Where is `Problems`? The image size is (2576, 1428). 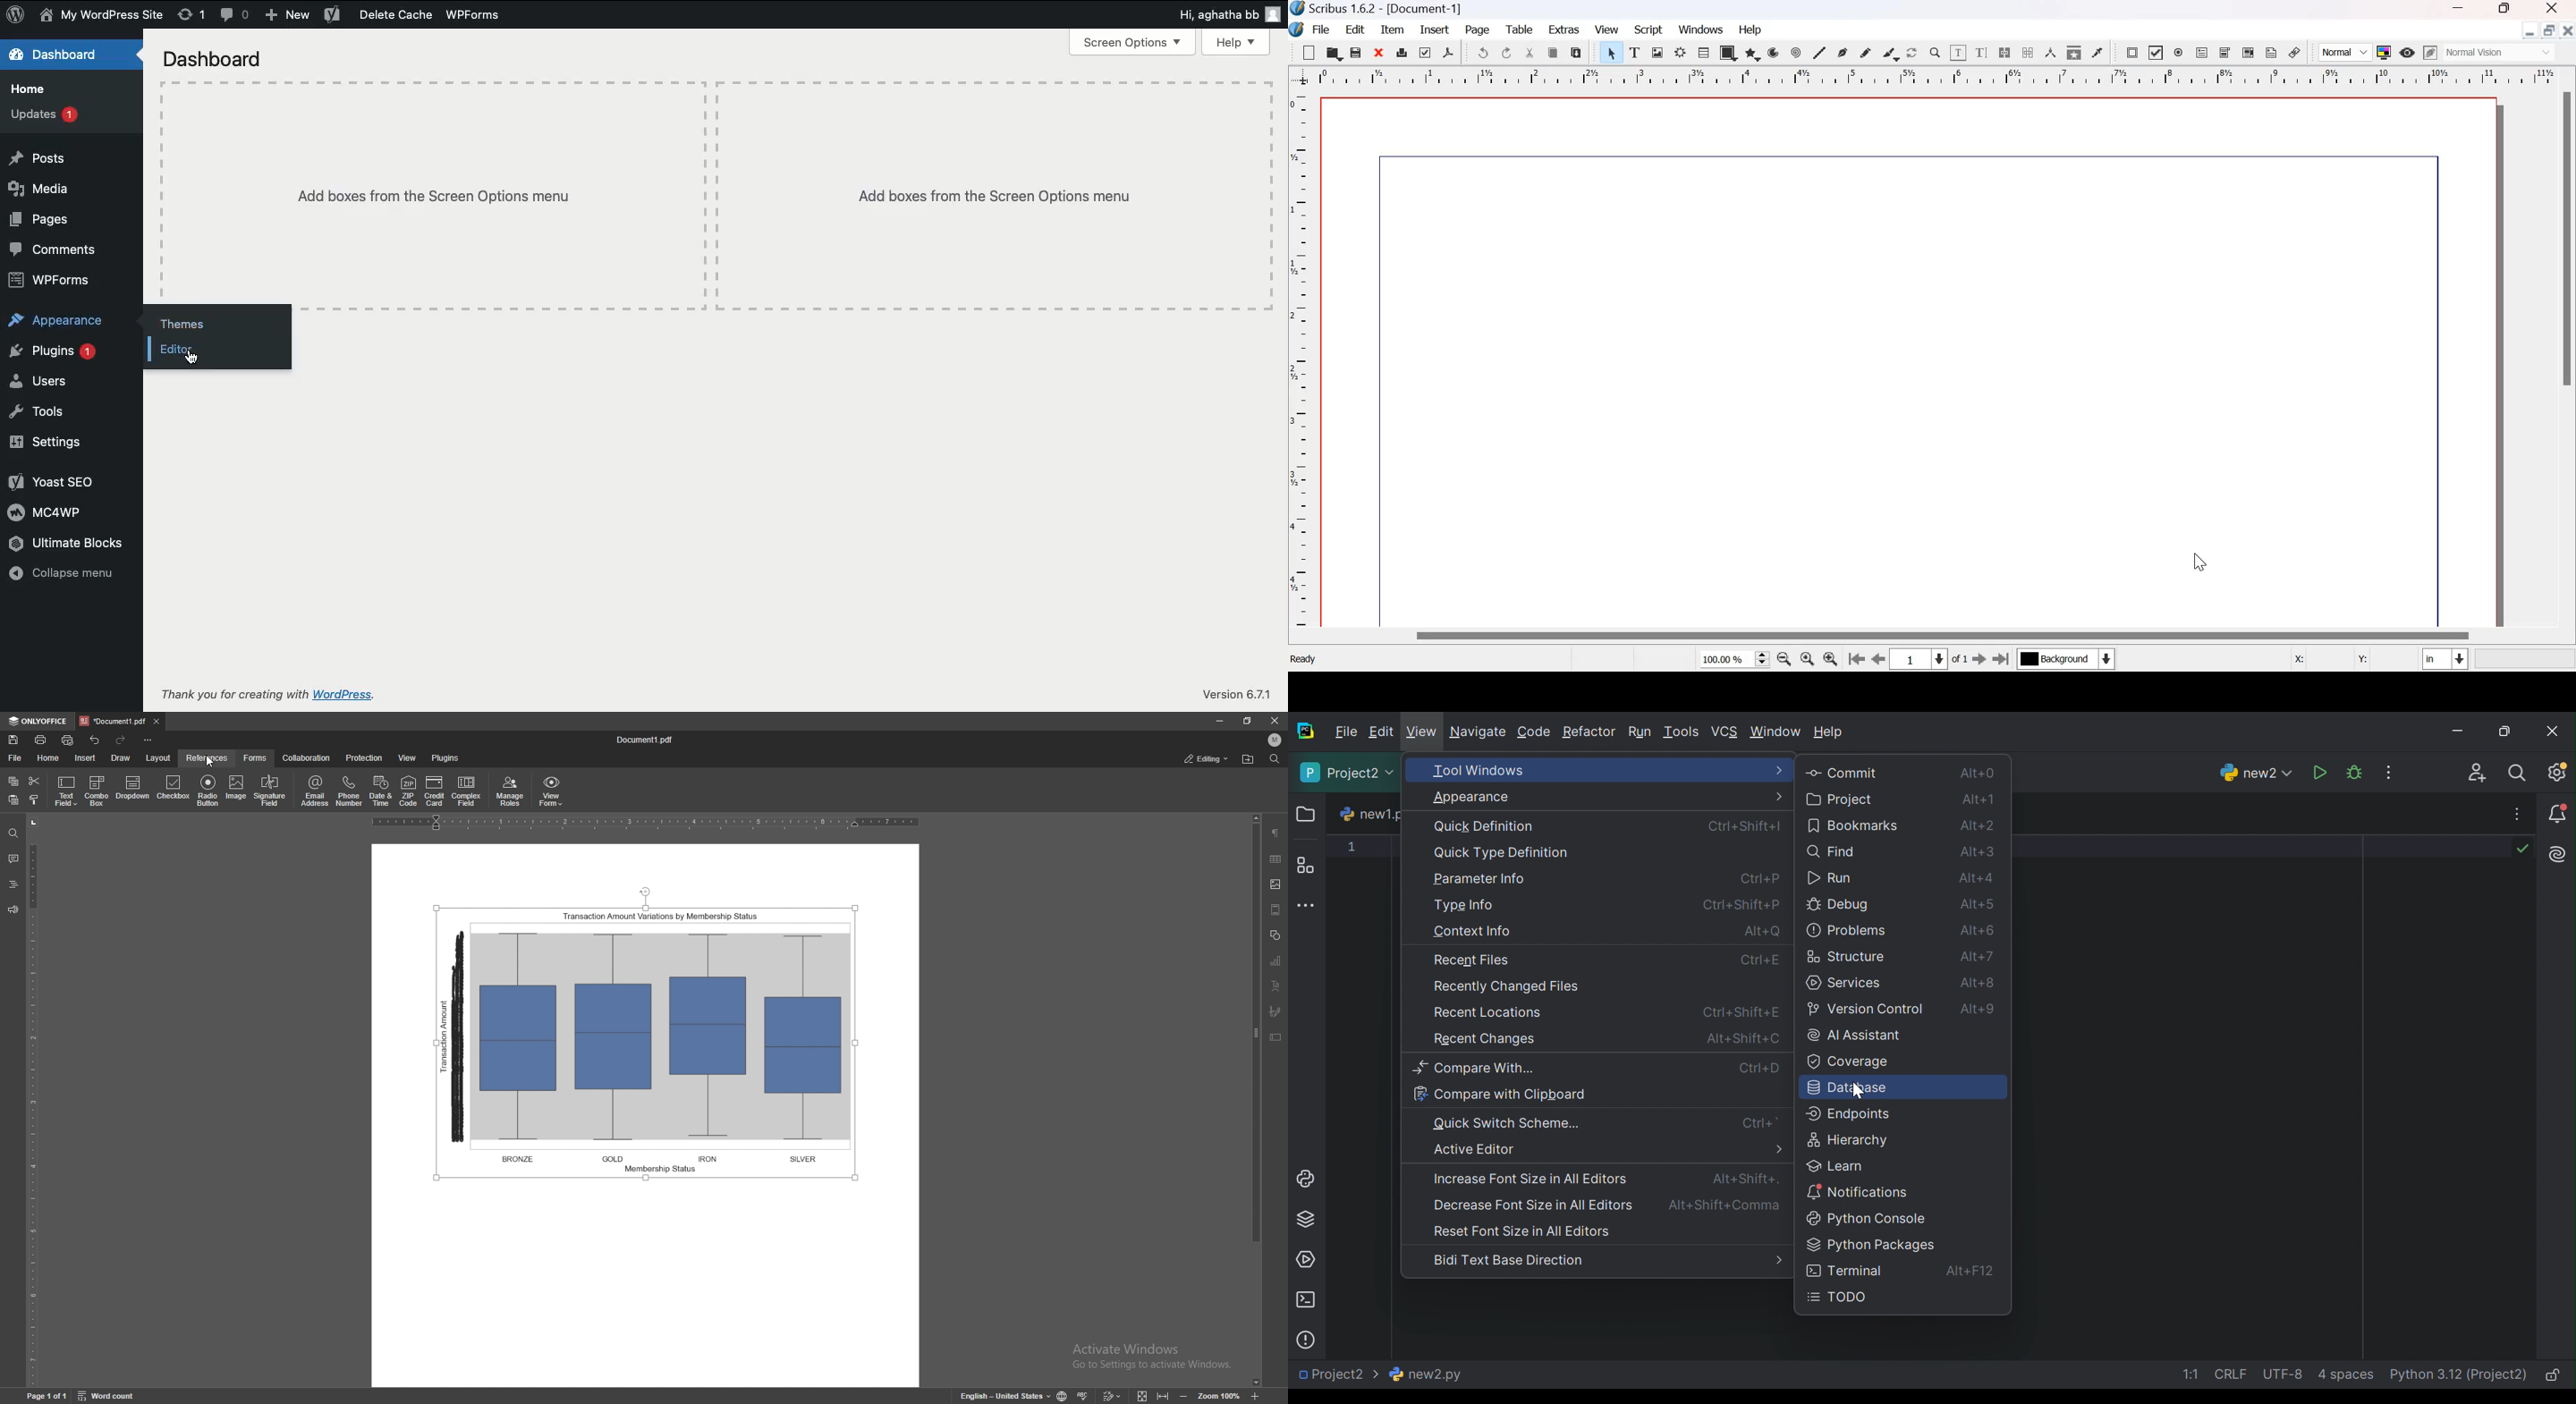 Problems is located at coordinates (1307, 1340).